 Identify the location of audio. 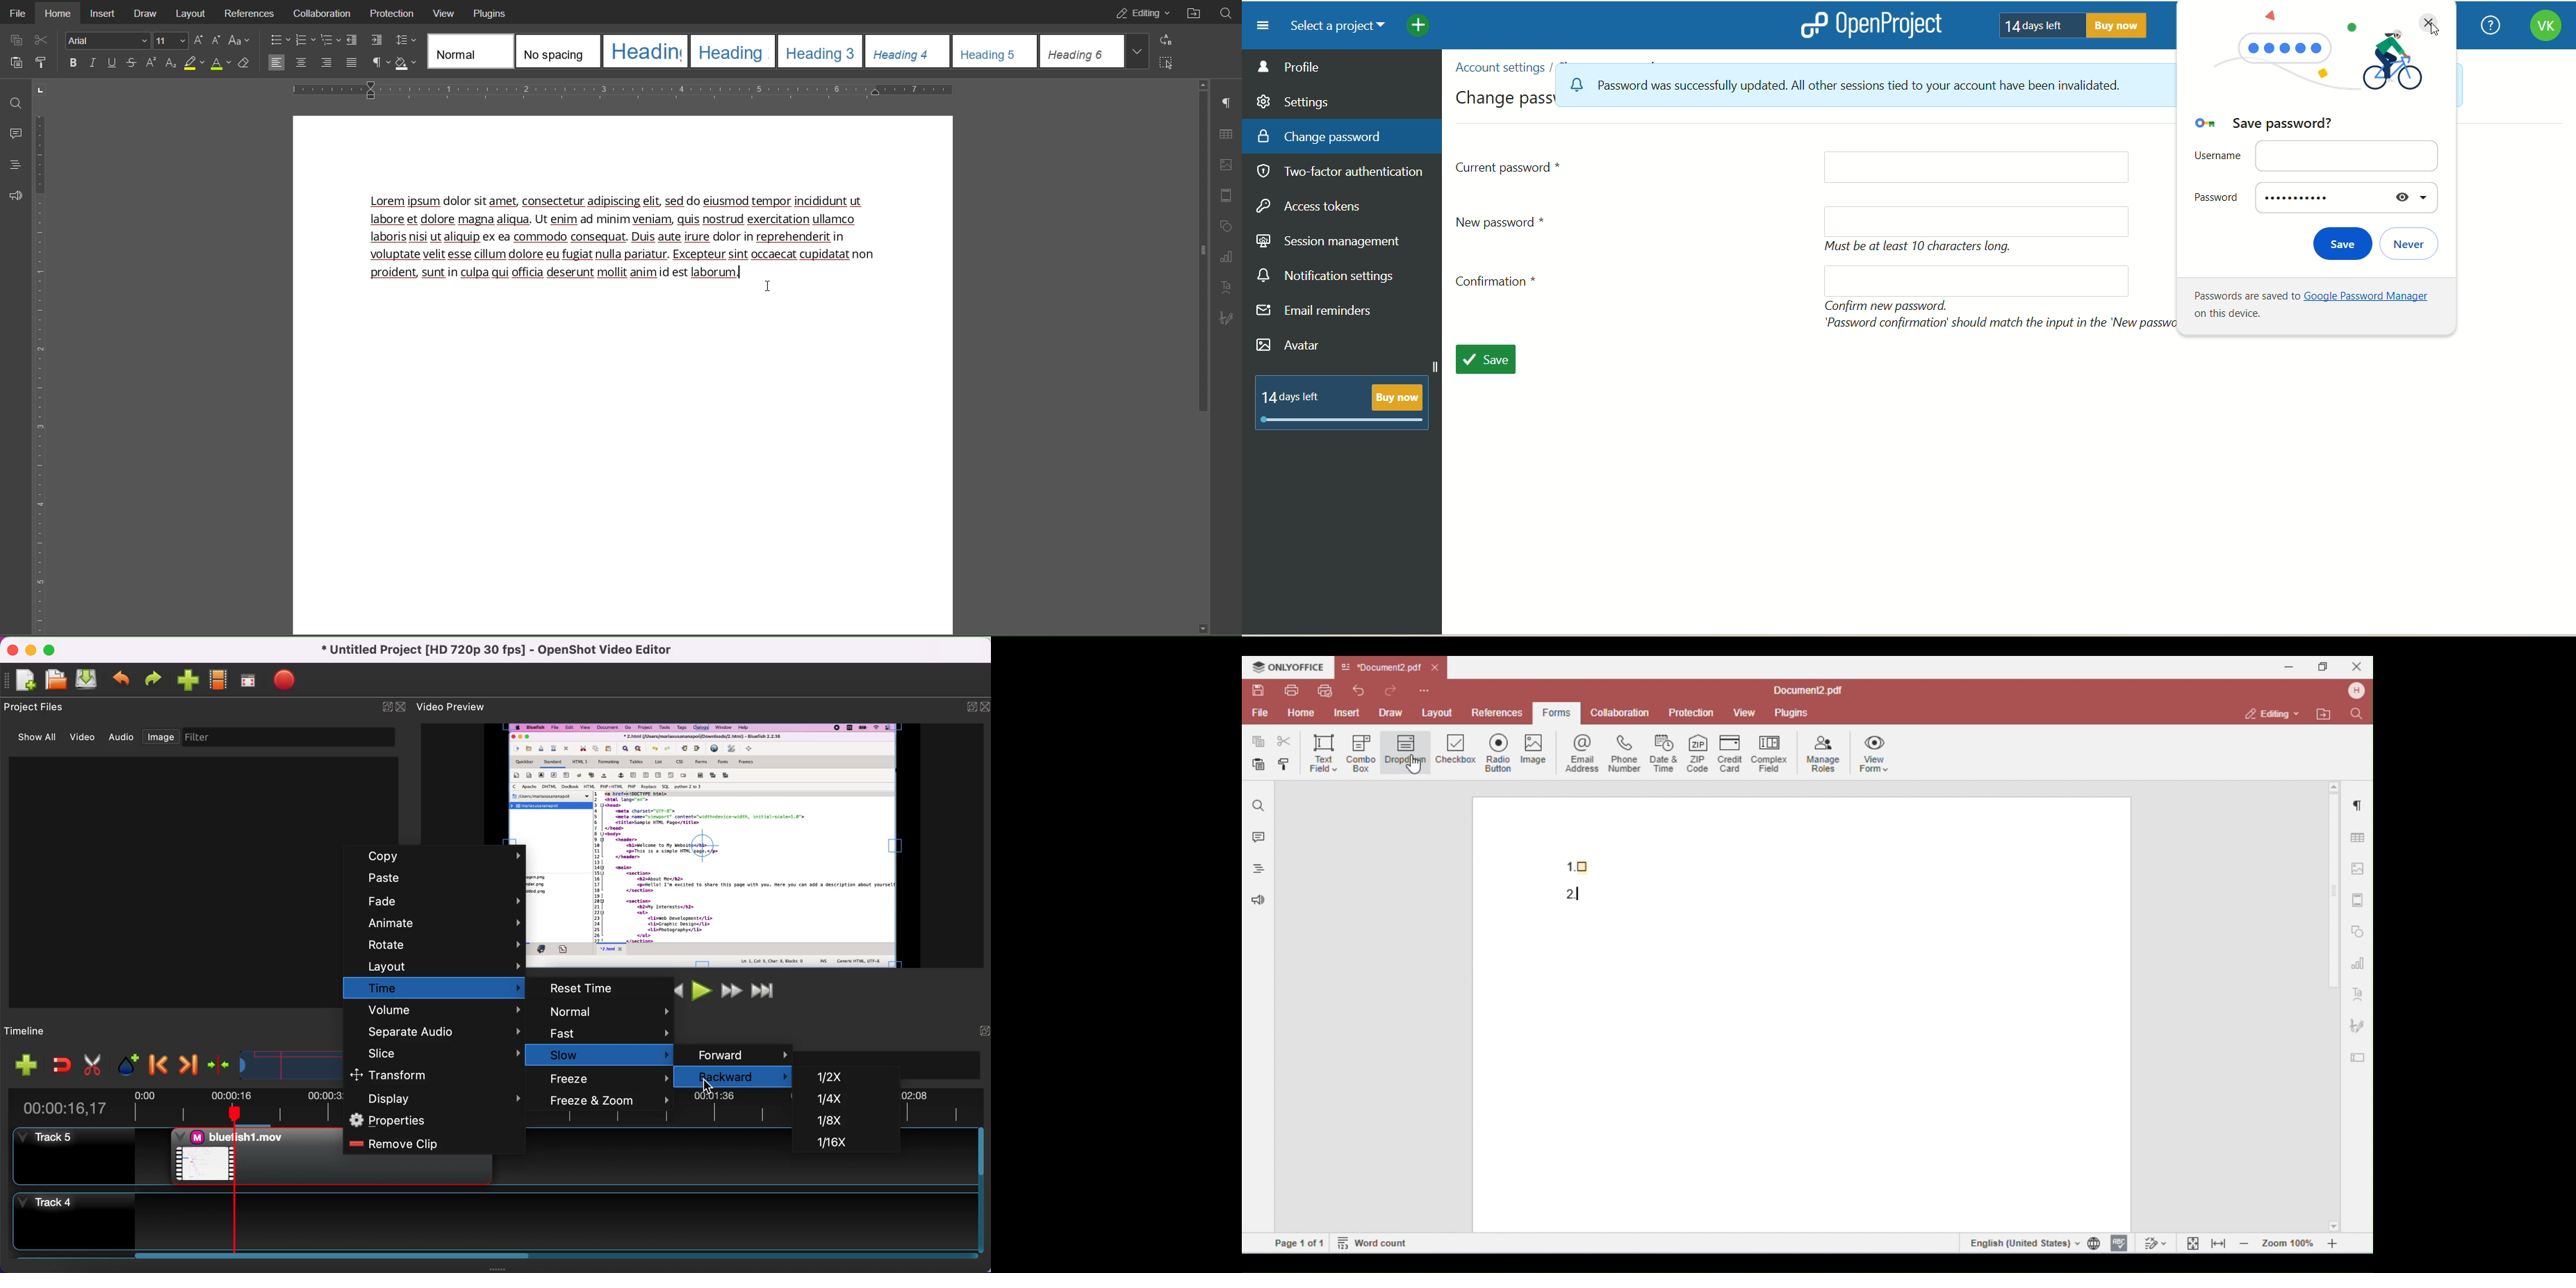
(124, 740).